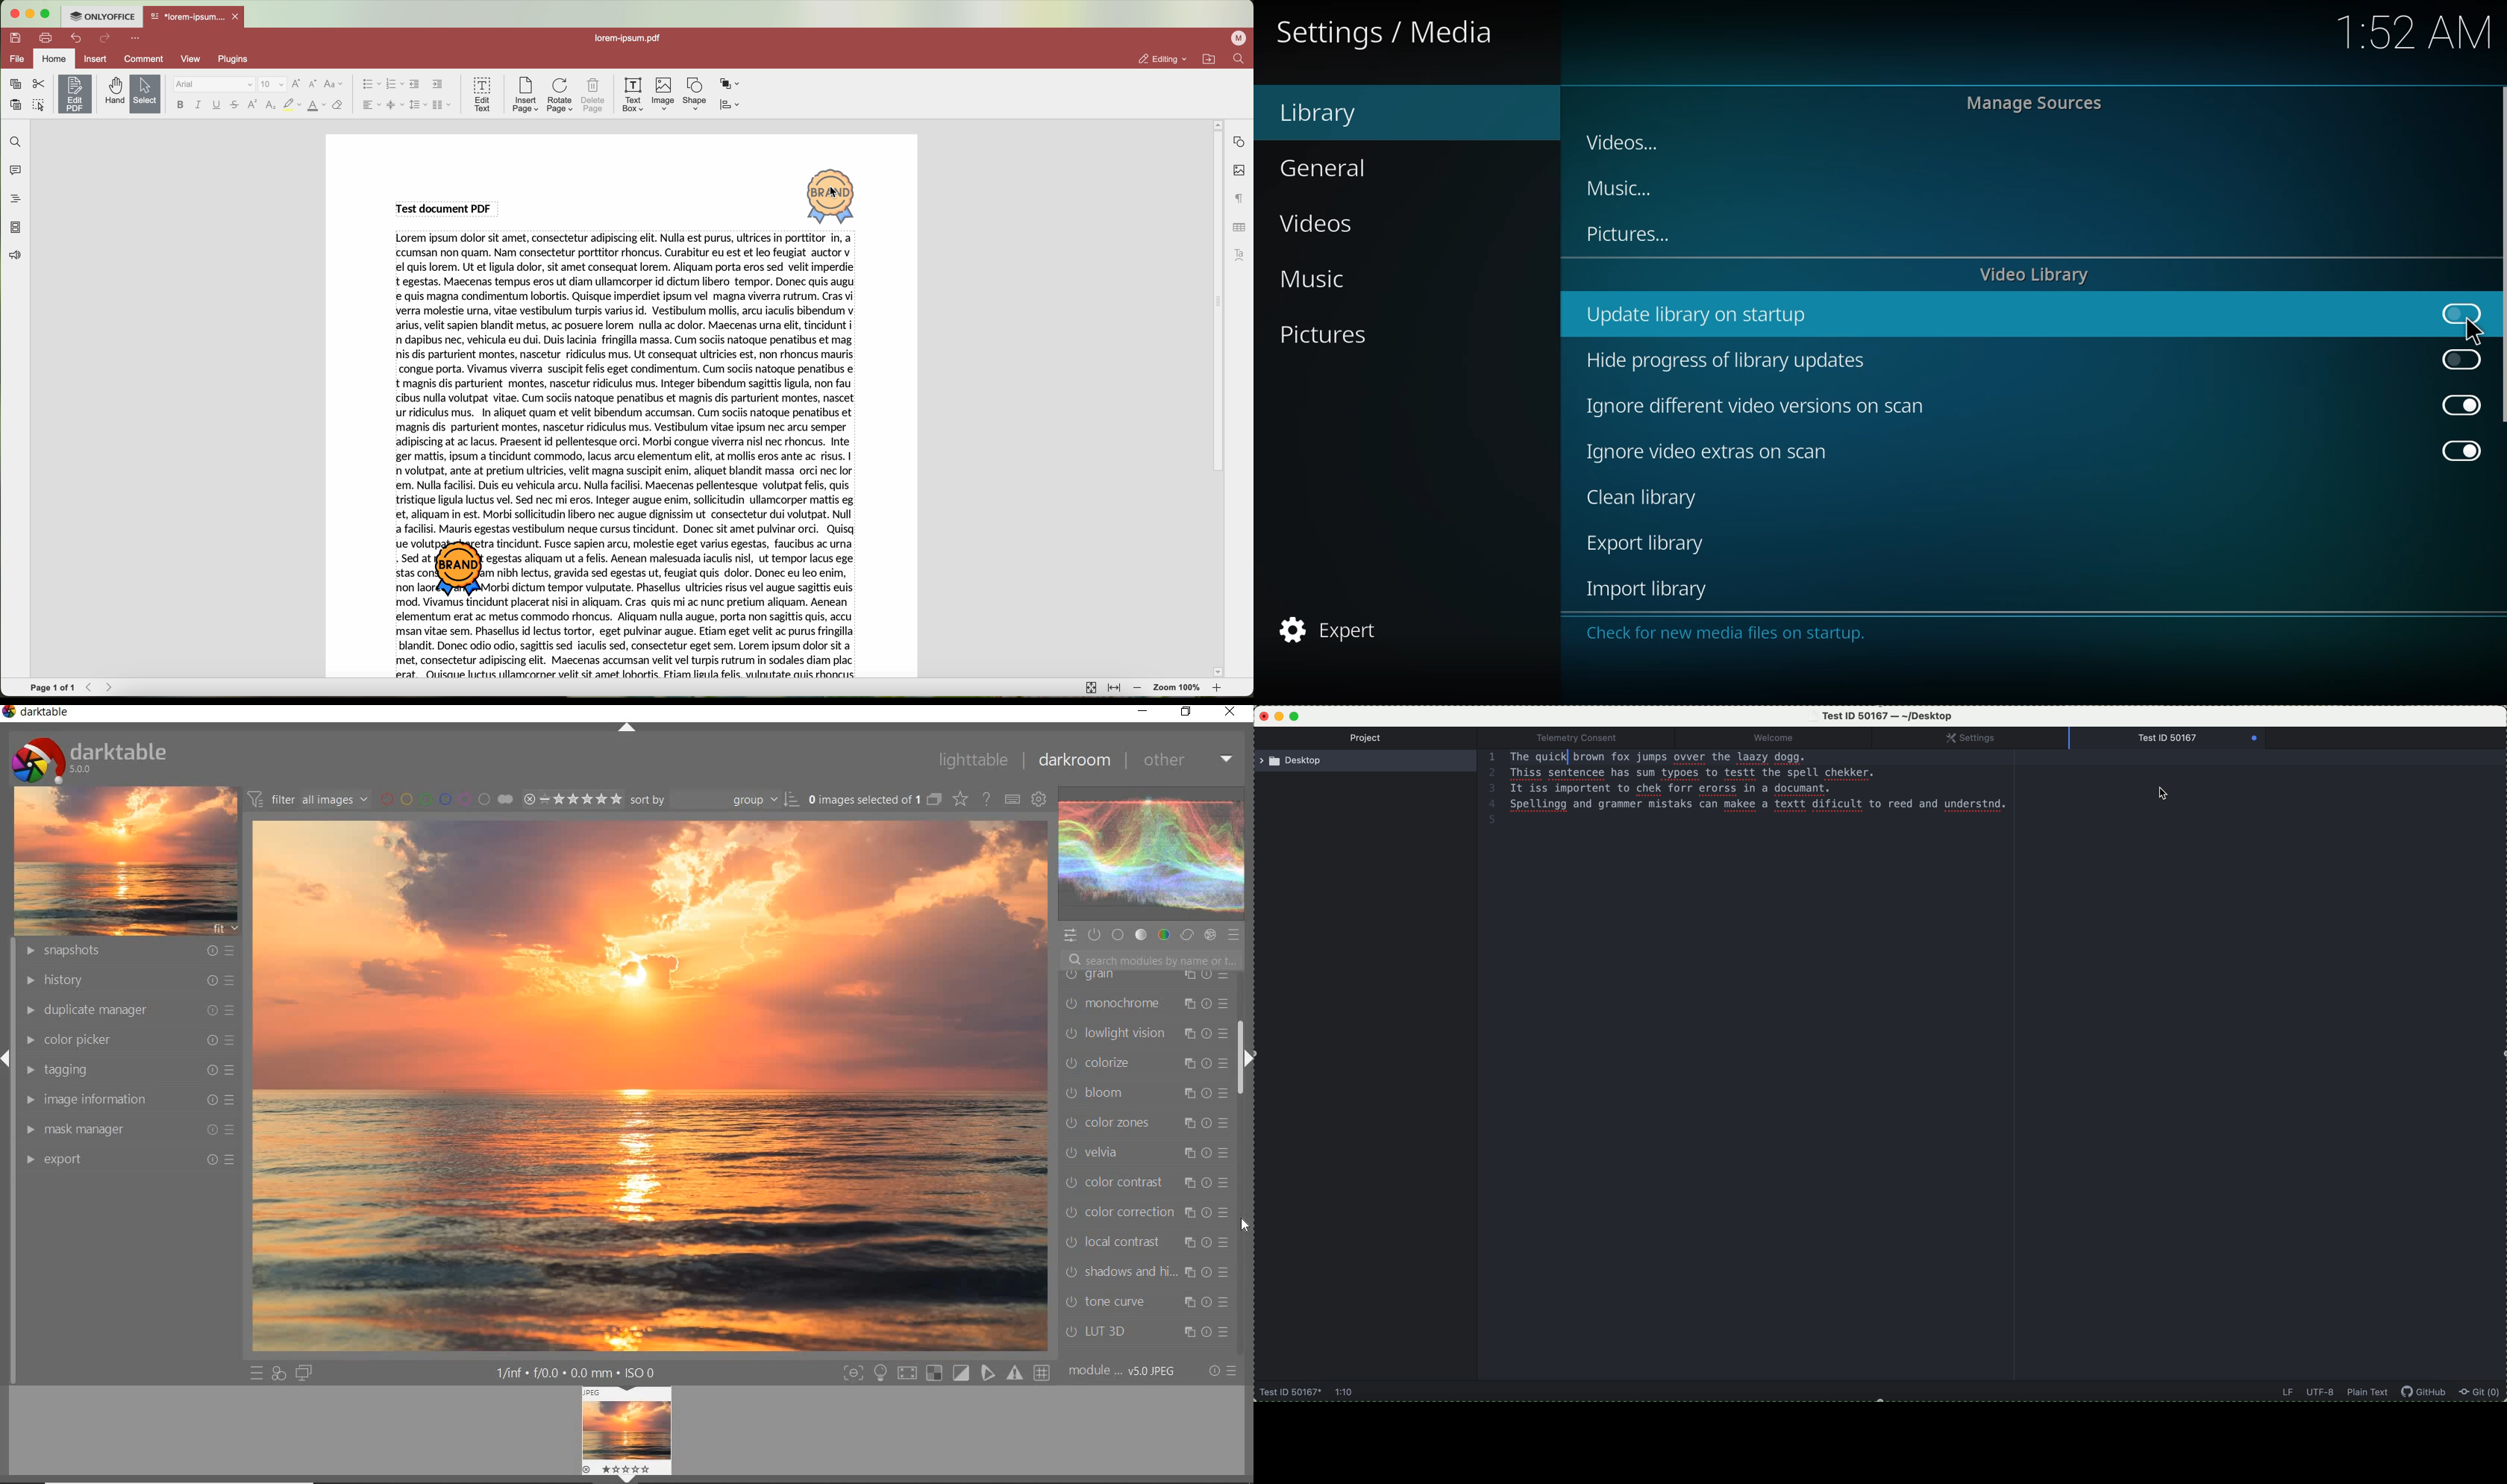 The width and height of the screenshot is (2520, 1484). Describe the element at coordinates (15, 60) in the screenshot. I see `file` at that location.